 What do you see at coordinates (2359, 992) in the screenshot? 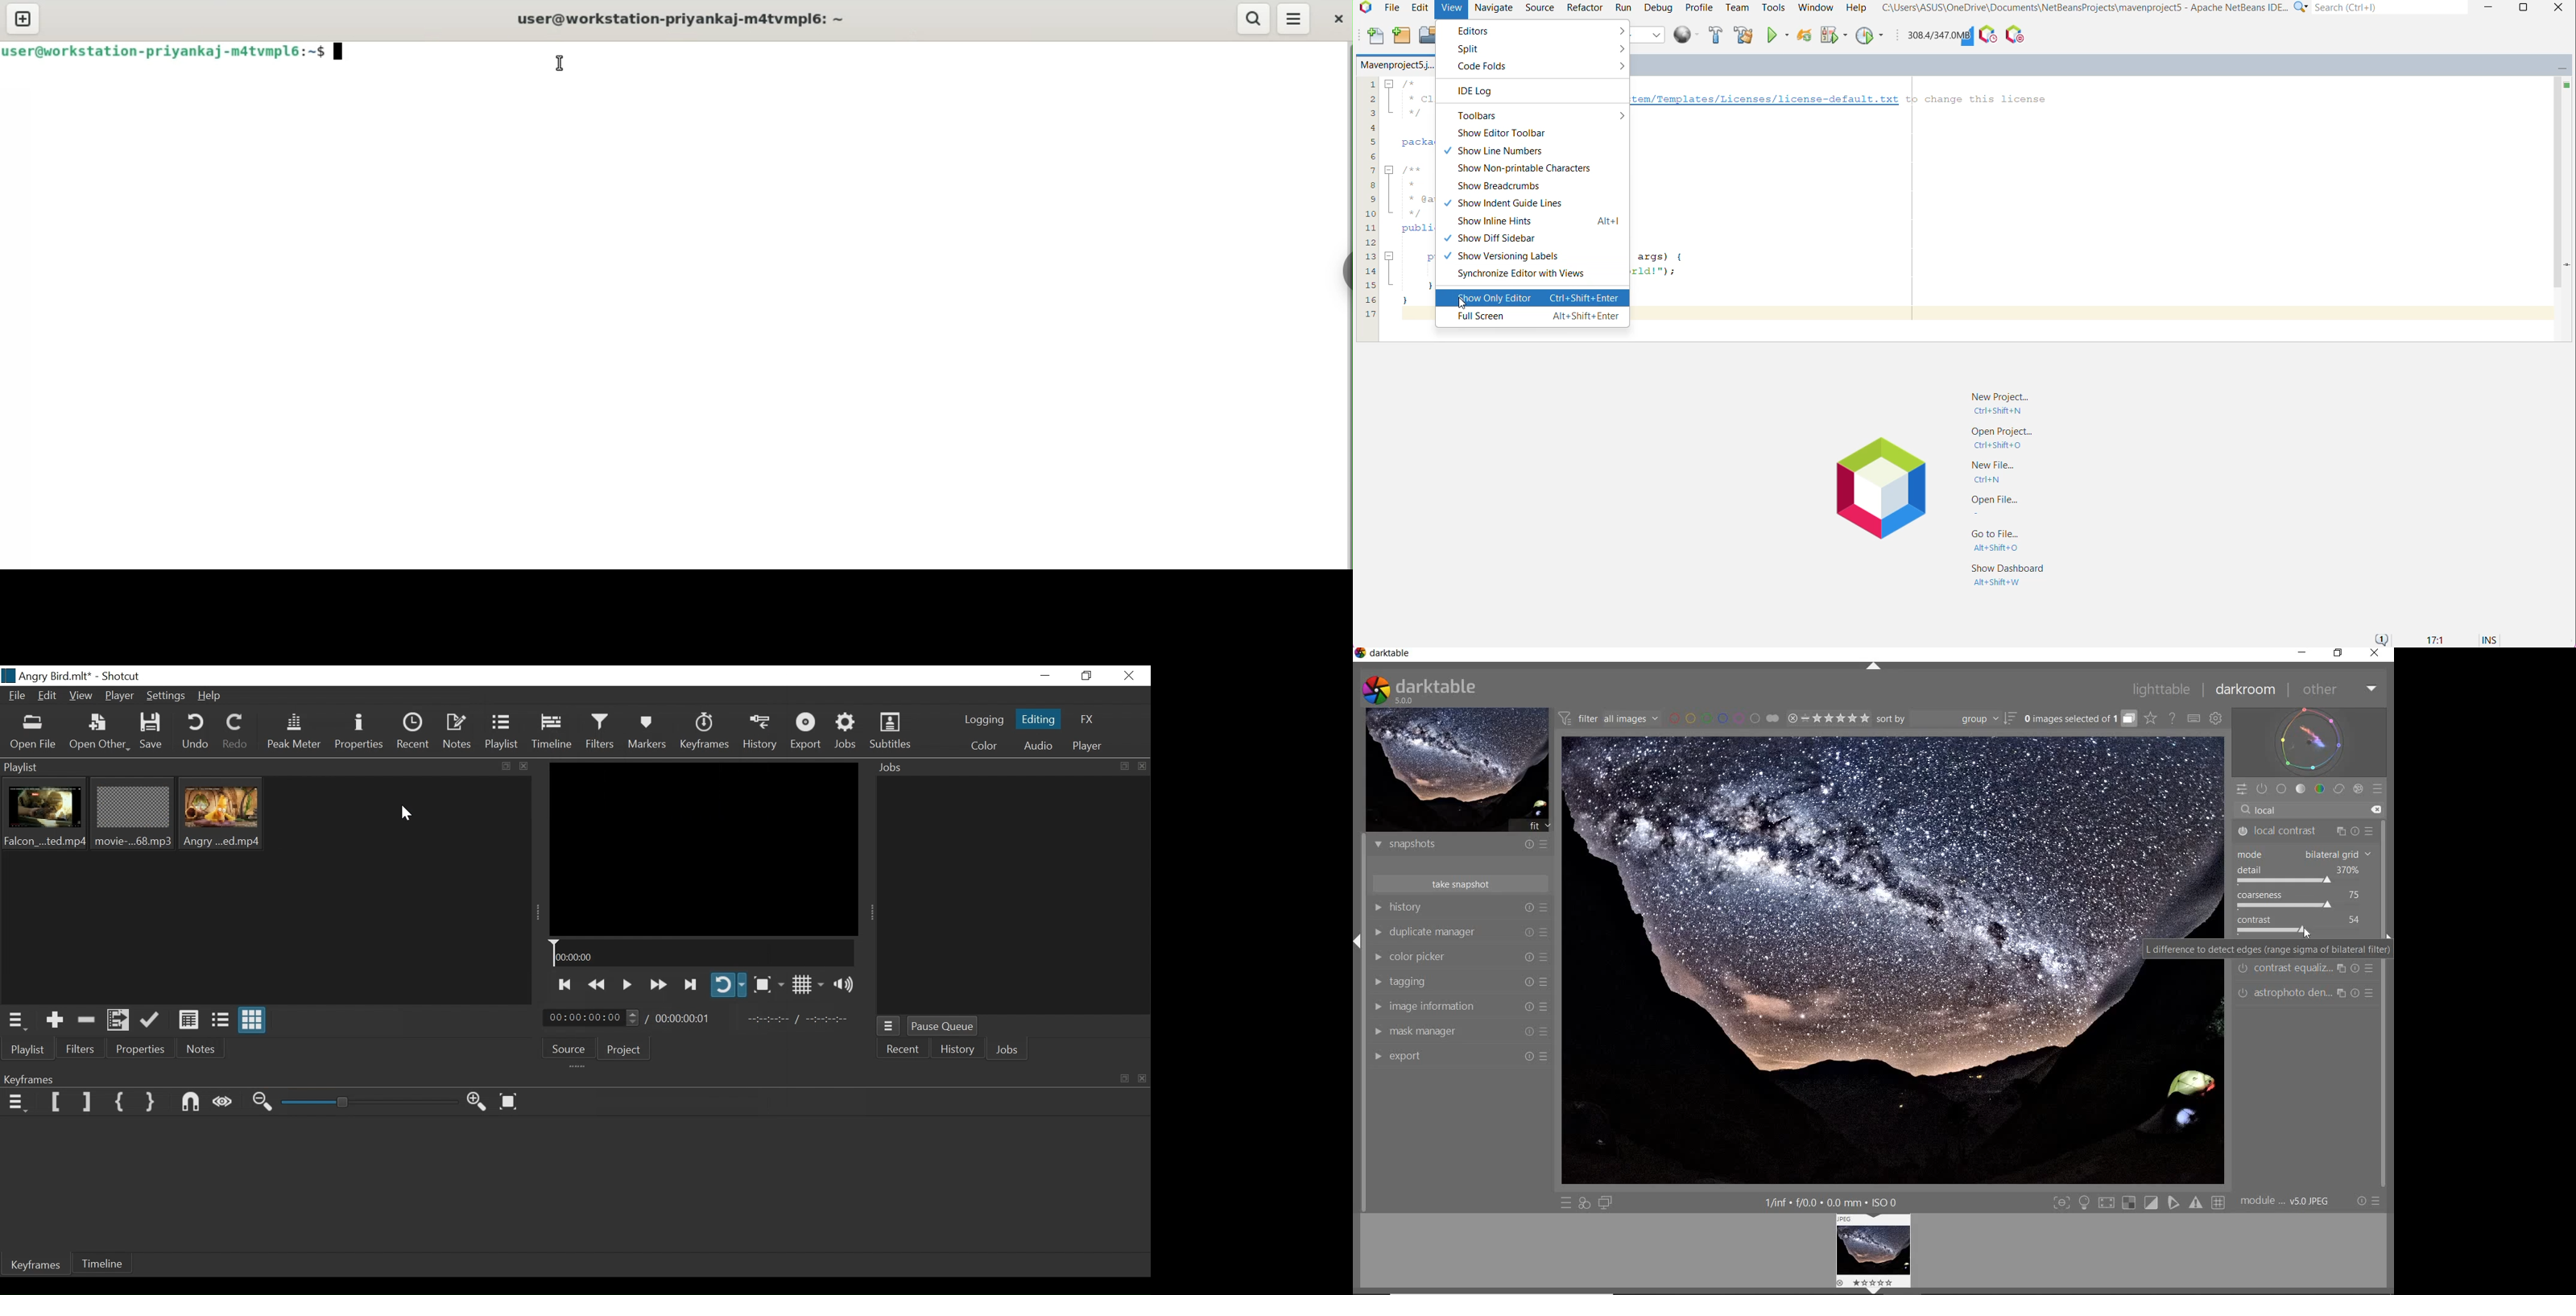
I see `reset parameters` at bounding box center [2359, 992].